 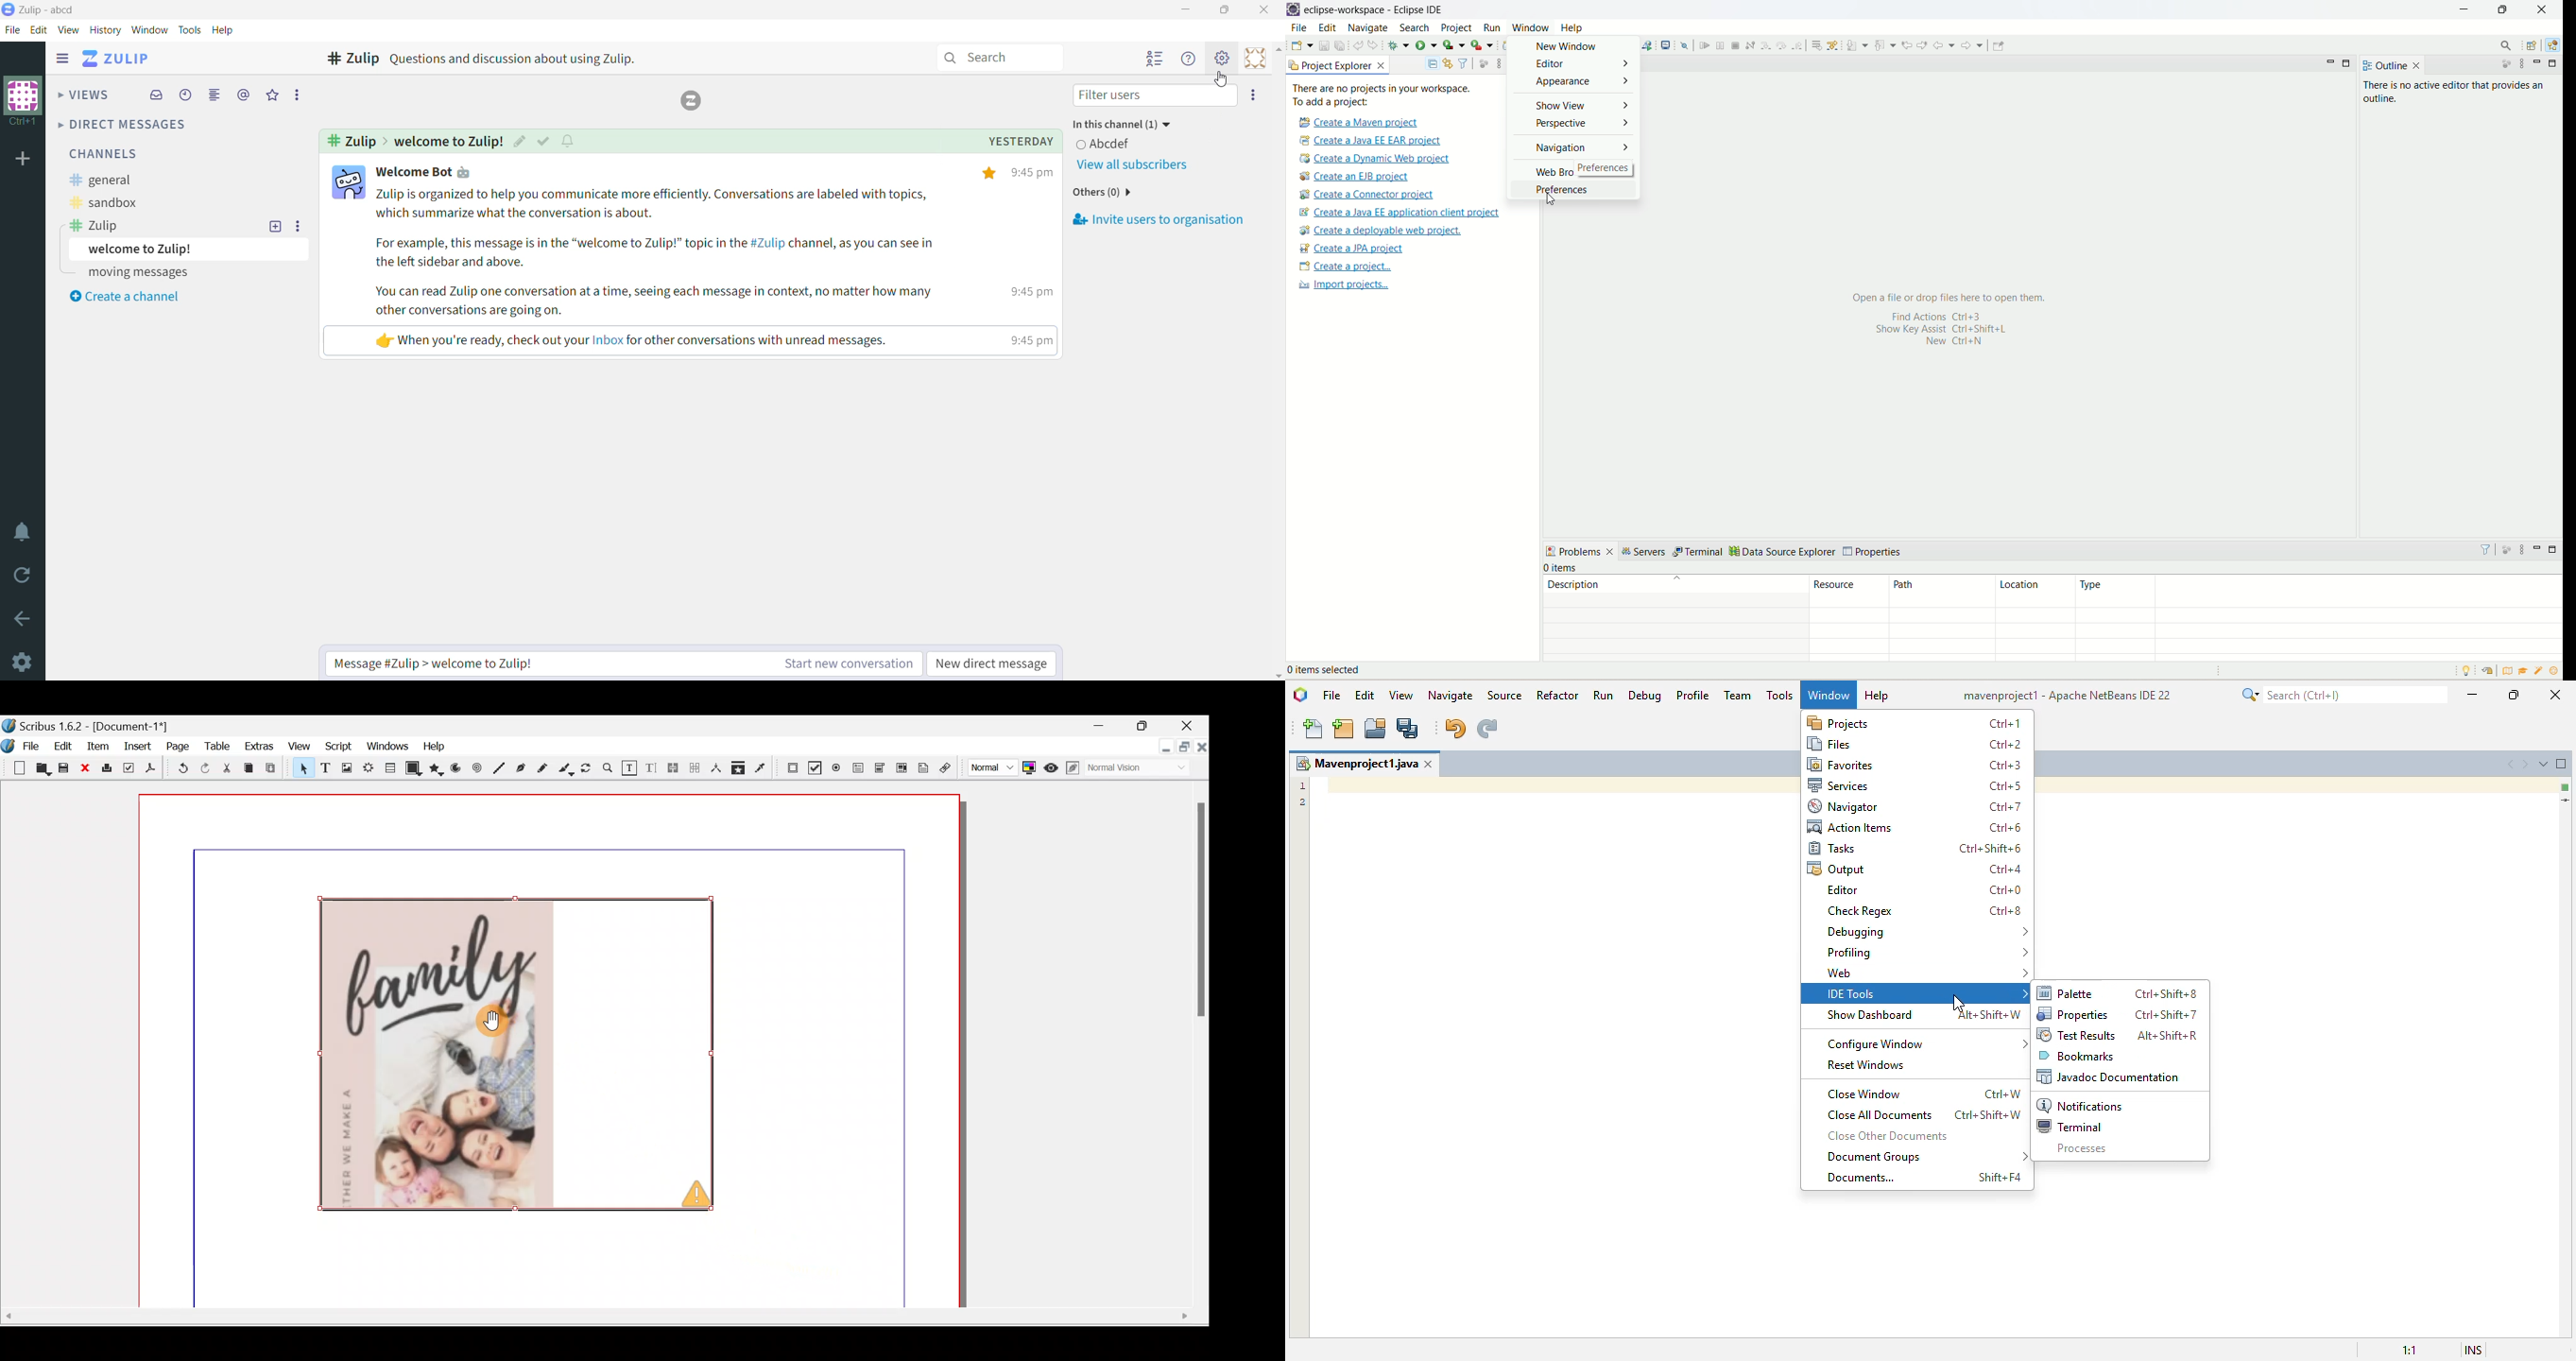 What do you see at coordinates (103, 201) in the screenshot?
I see `sandbox` at bounding box center [103, 201].